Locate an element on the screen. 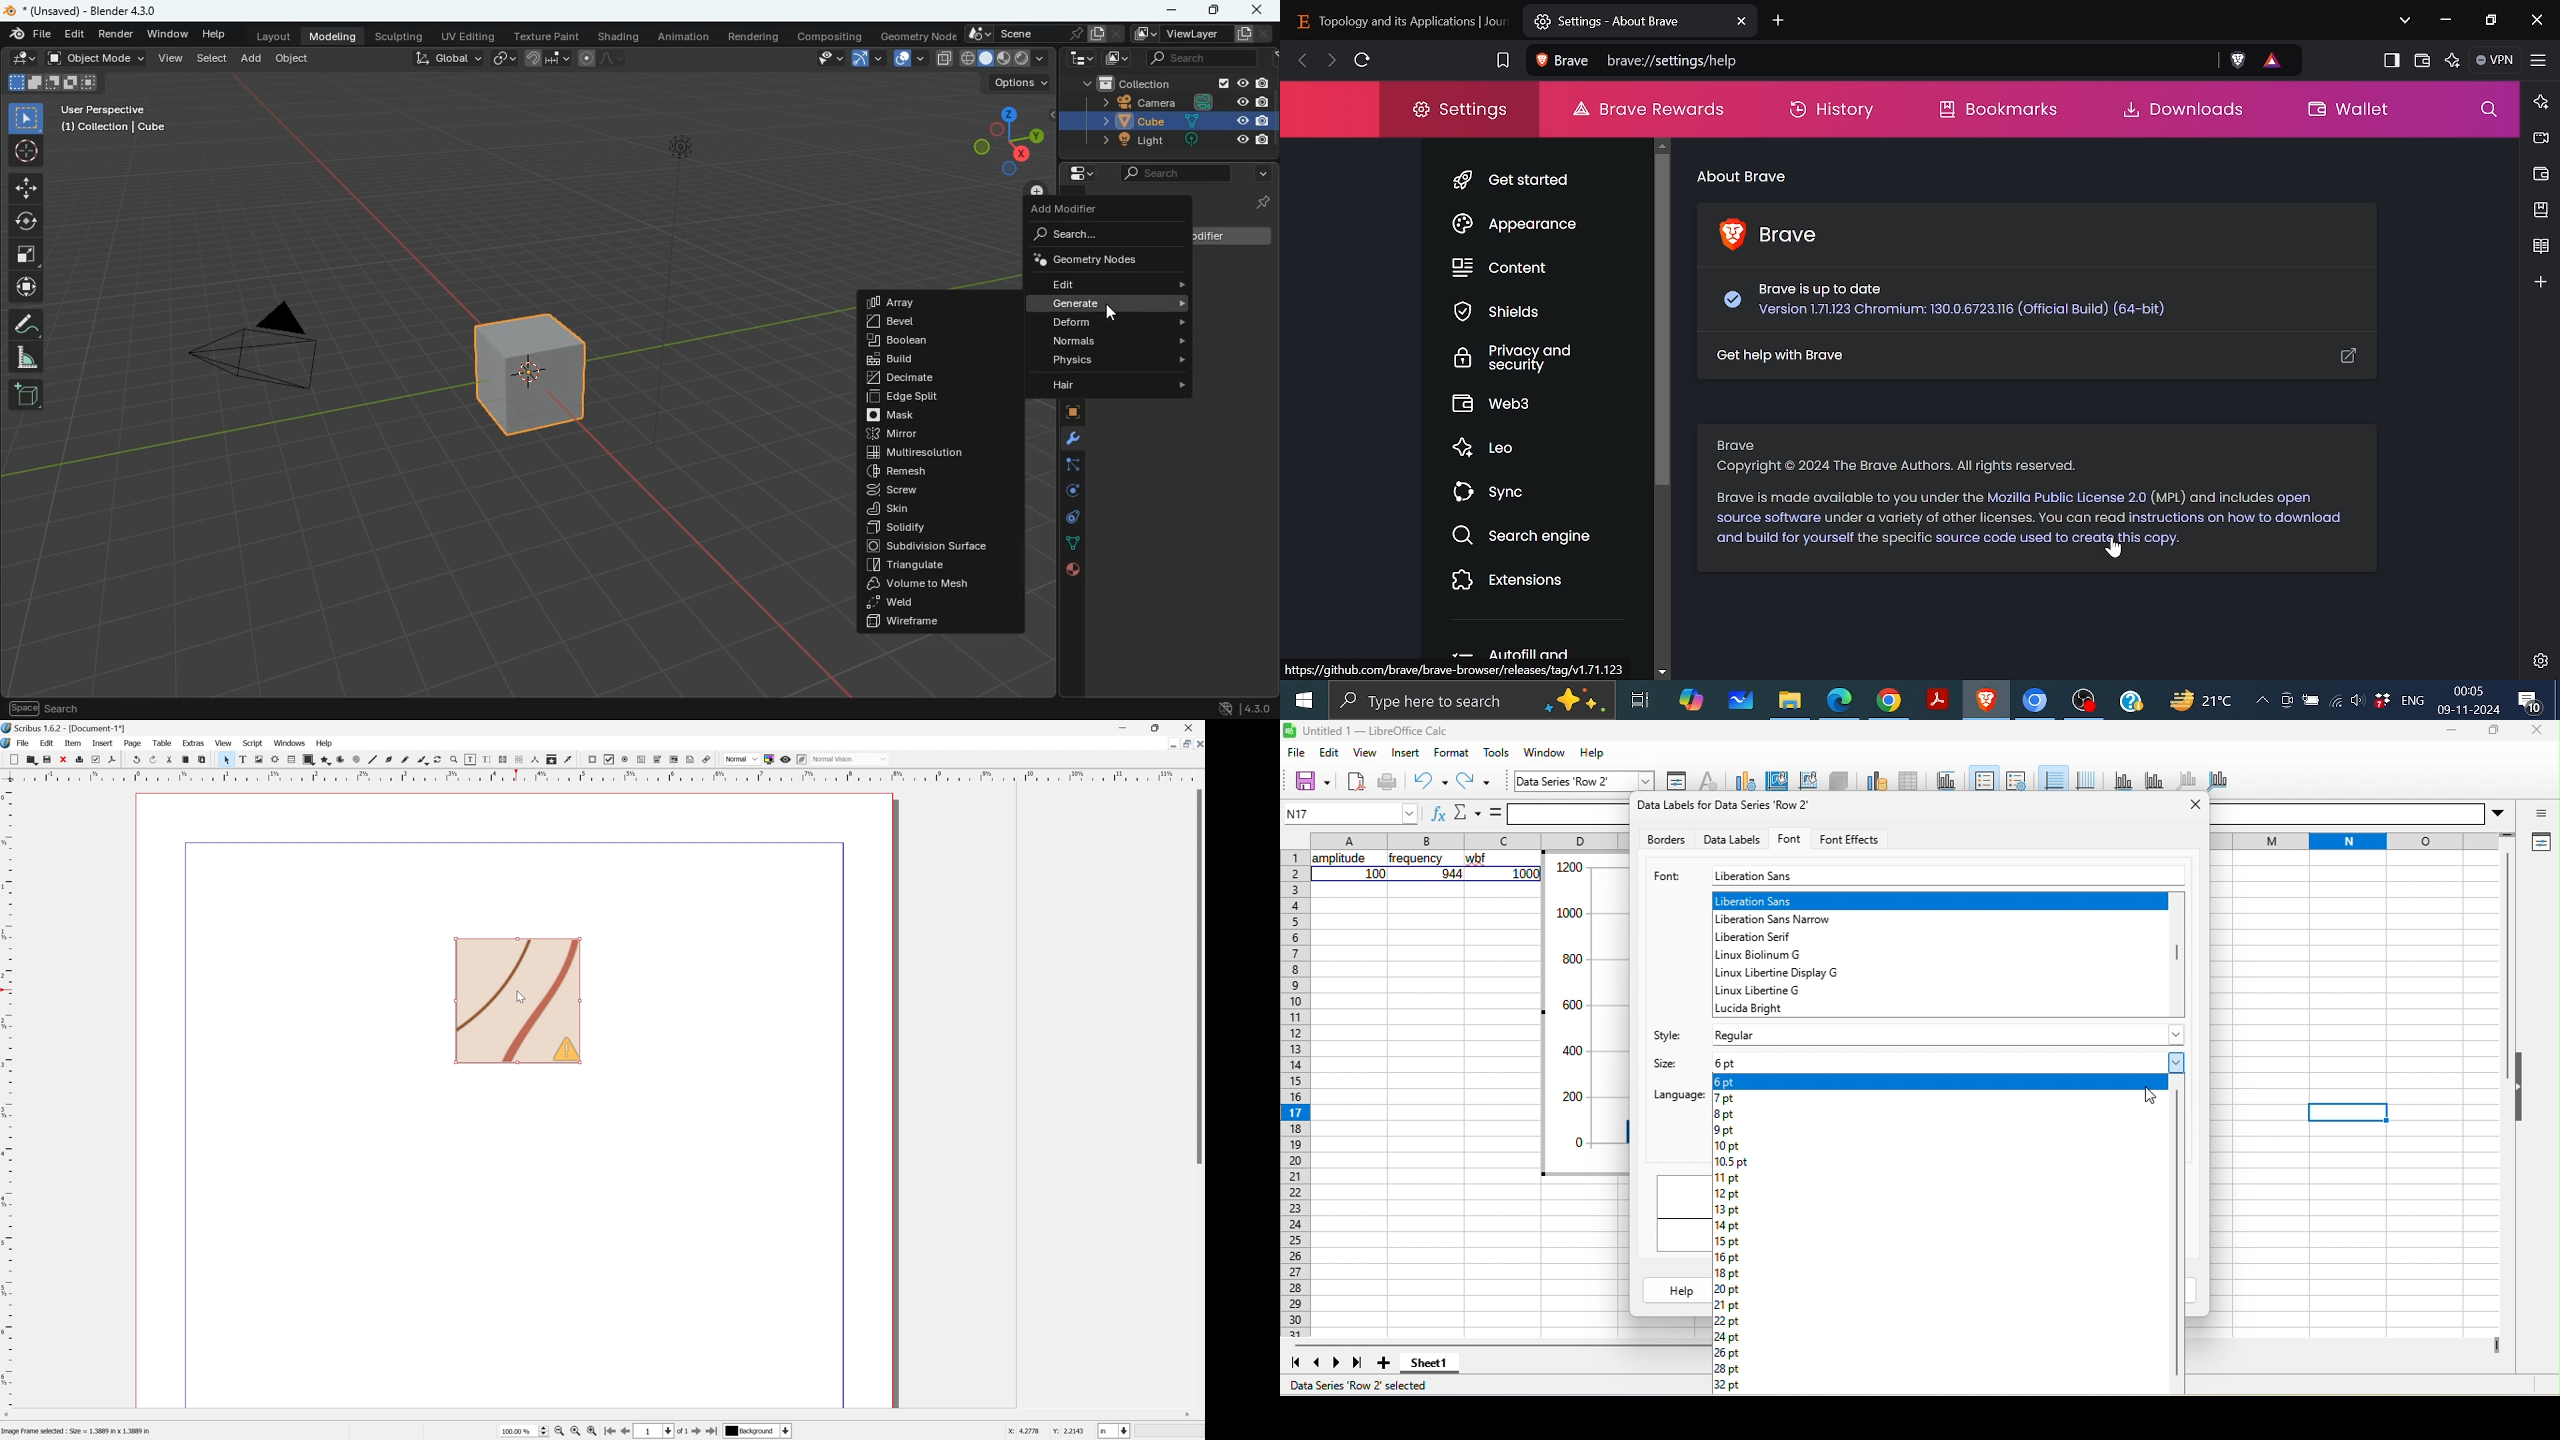 This screenshot has height=1456, width=2576. maximize is located at coordinates (2490, 731).